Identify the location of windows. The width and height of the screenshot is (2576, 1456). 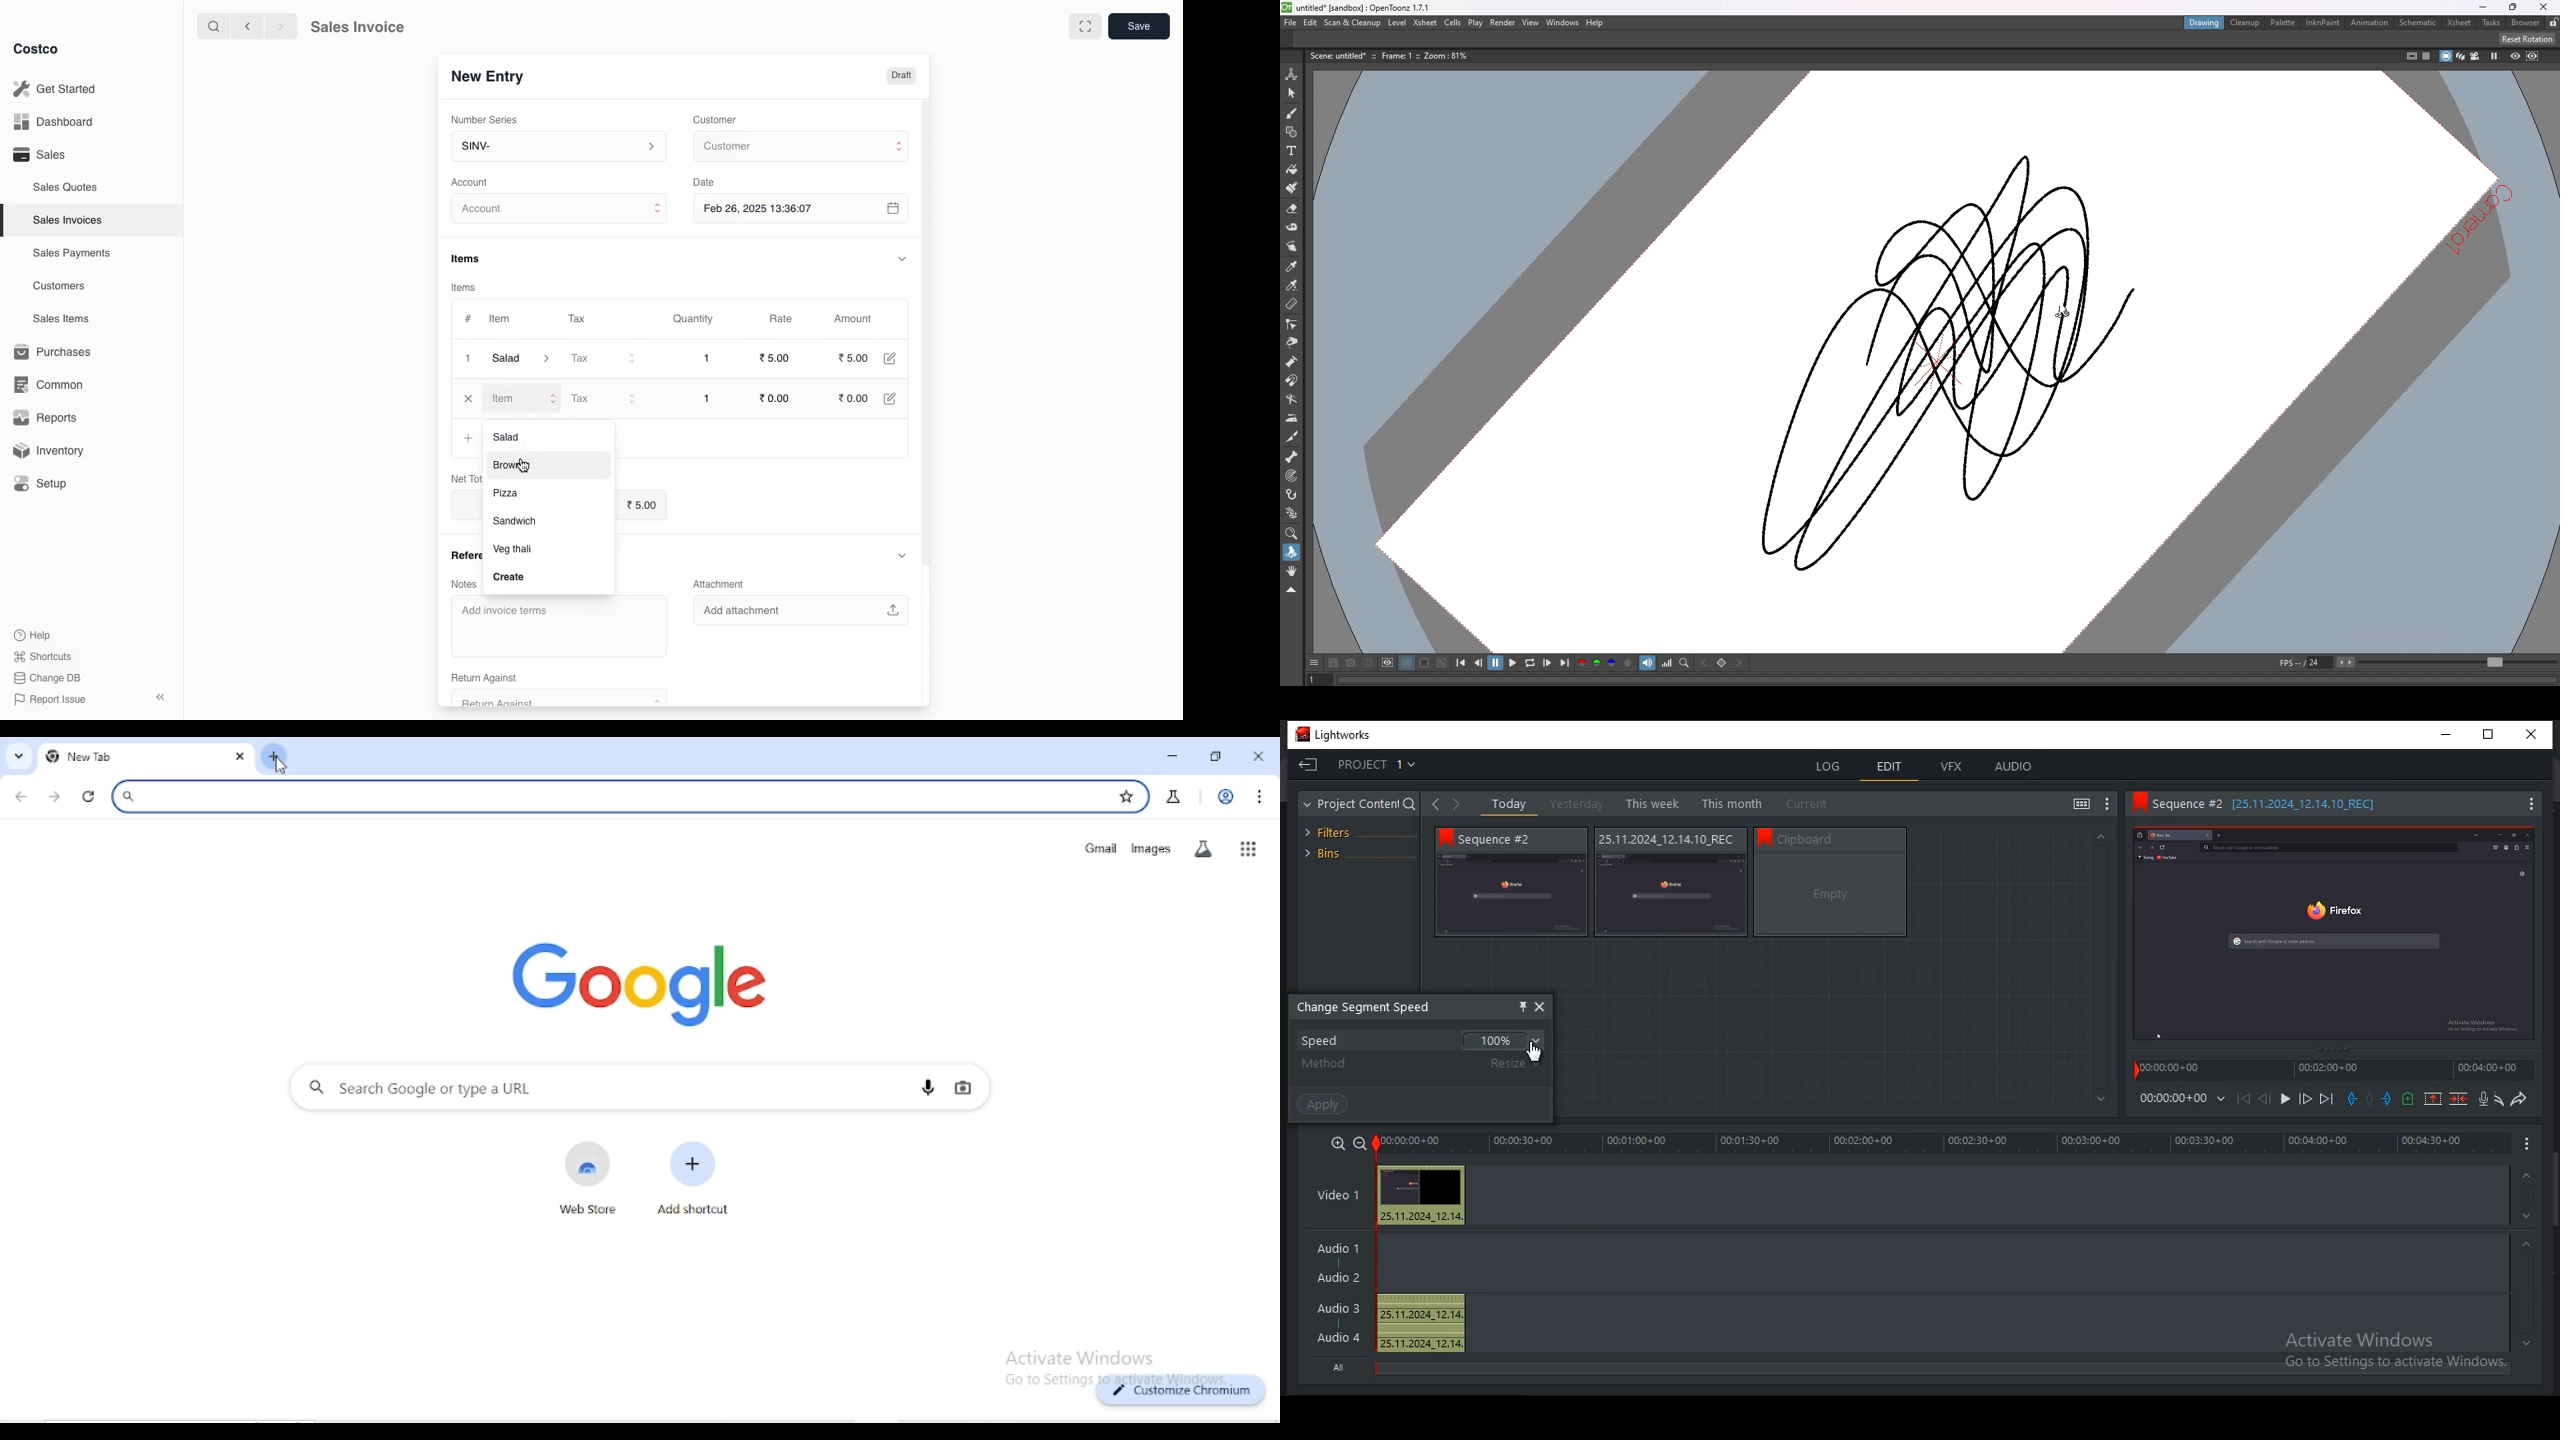
(1562, 22).